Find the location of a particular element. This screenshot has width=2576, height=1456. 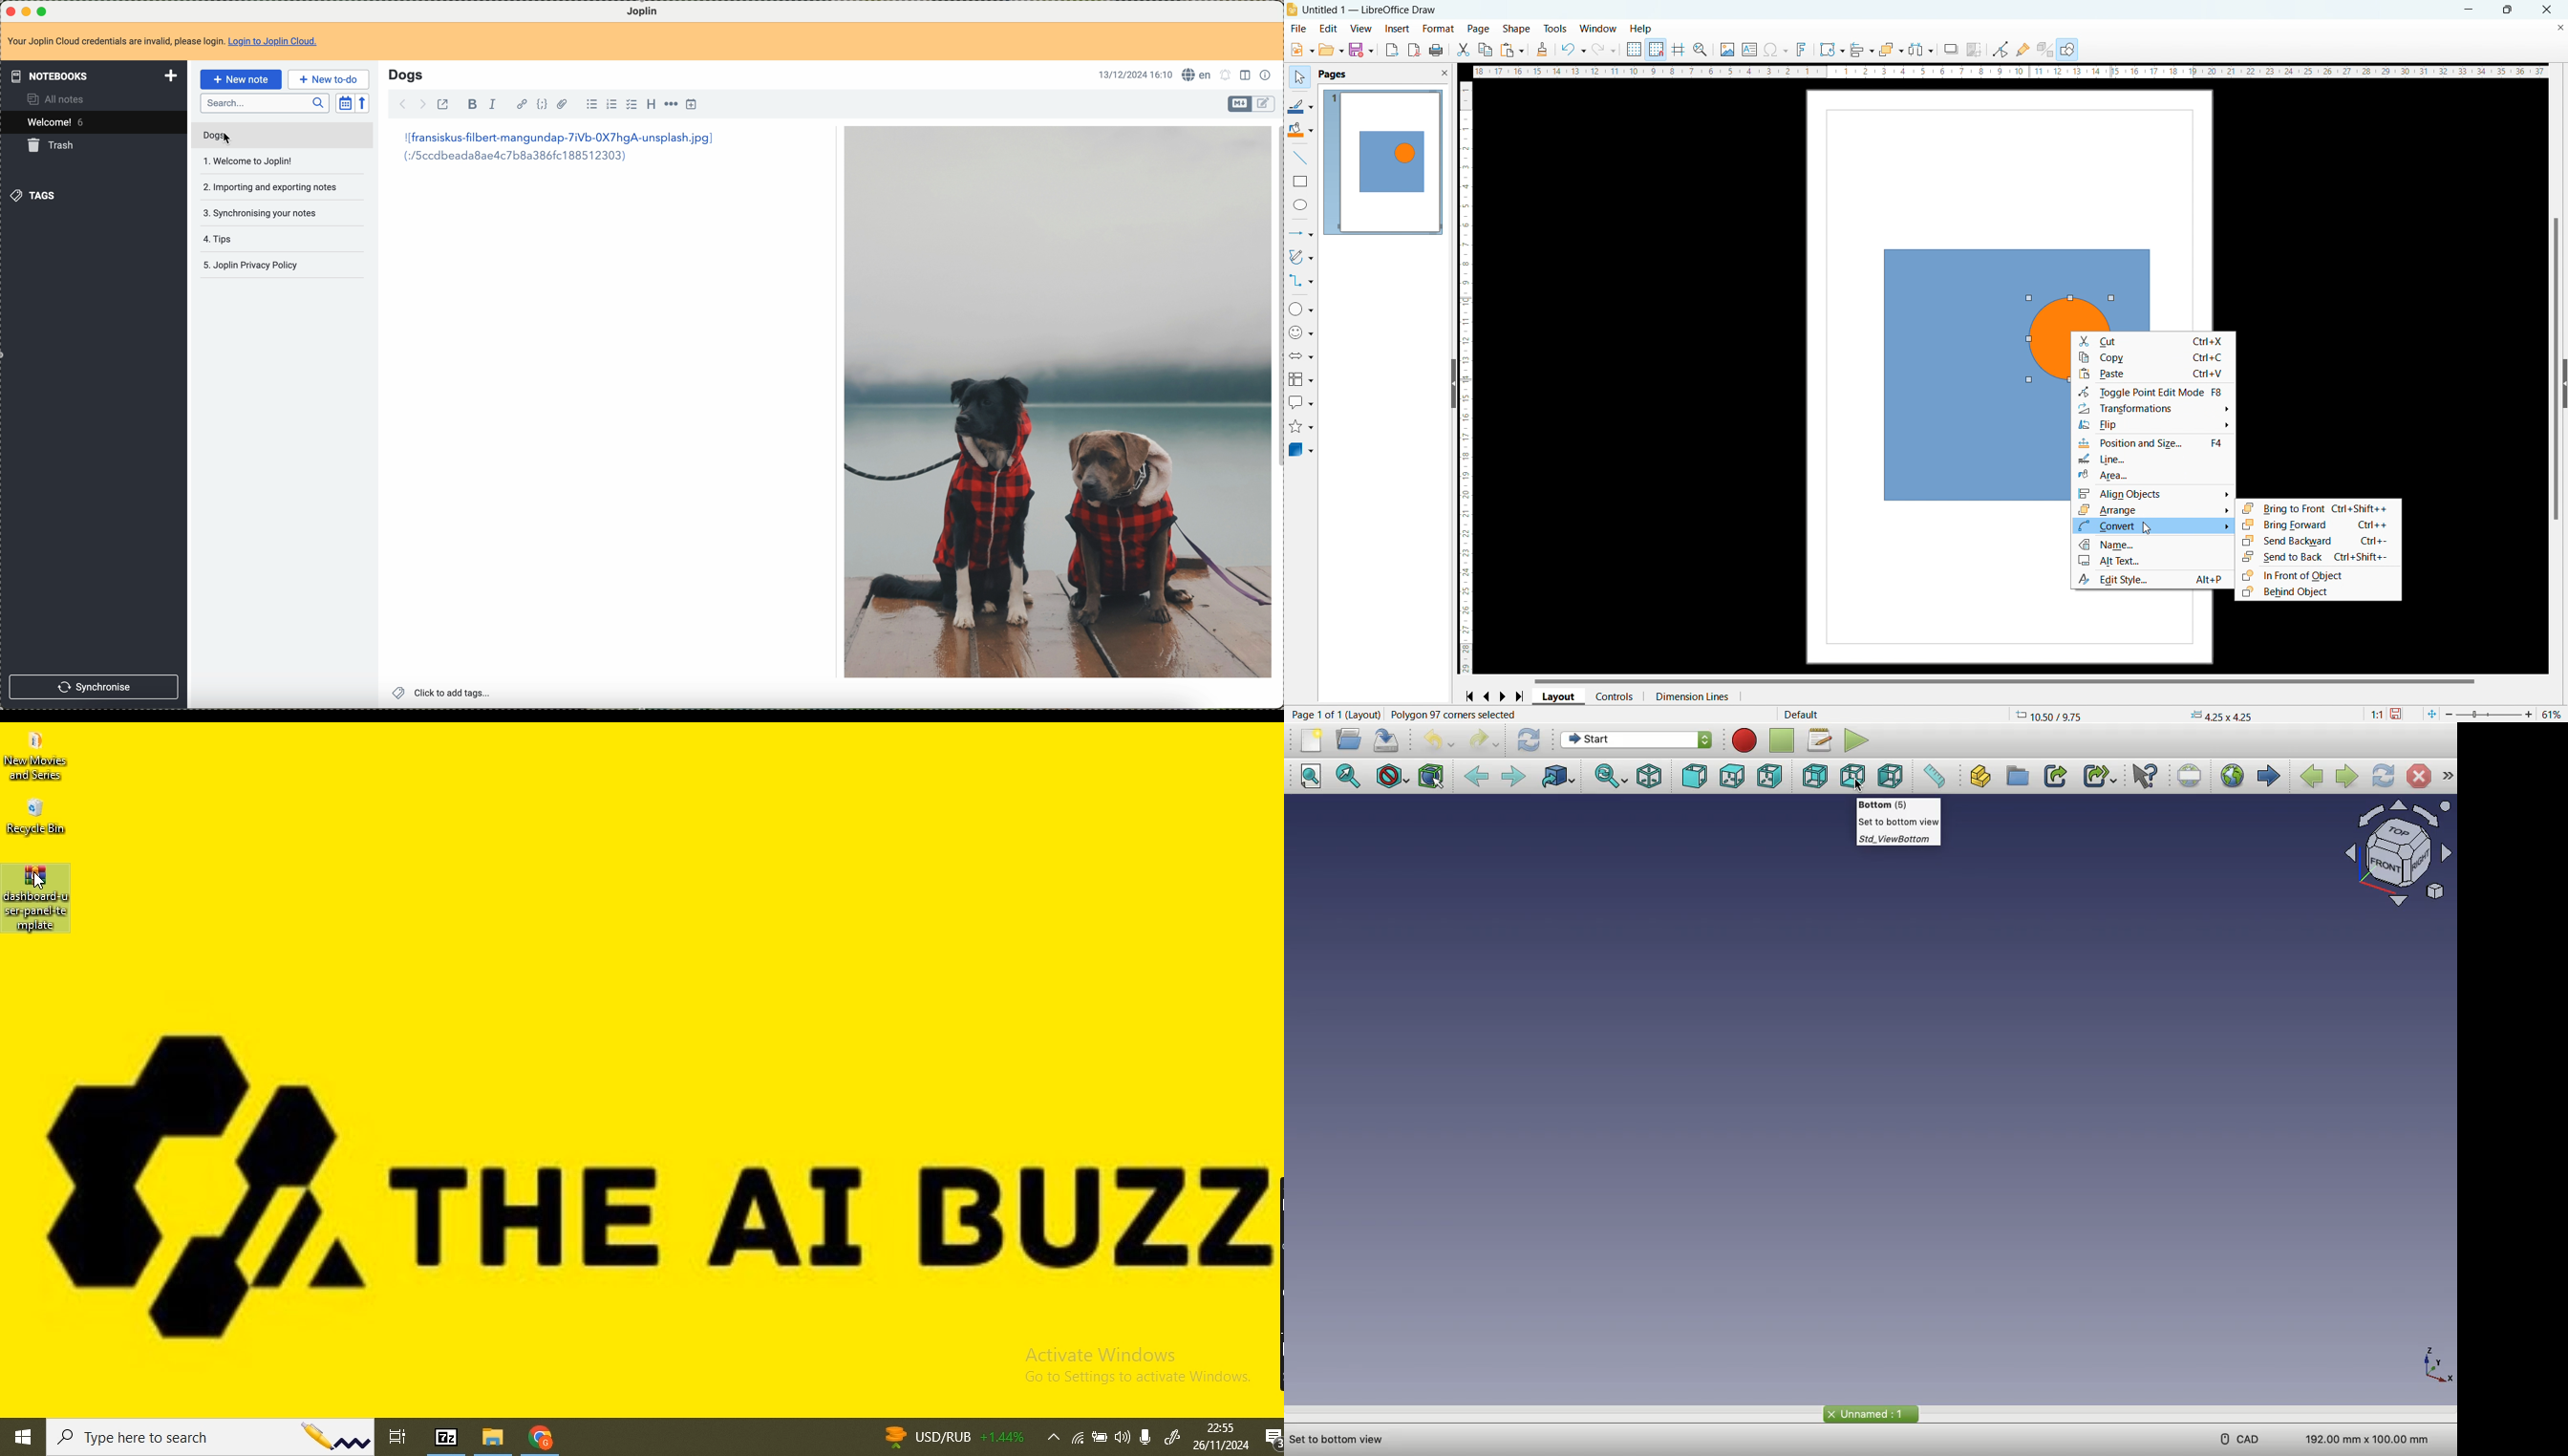

Cursor is located at coordinates (1860, 787).